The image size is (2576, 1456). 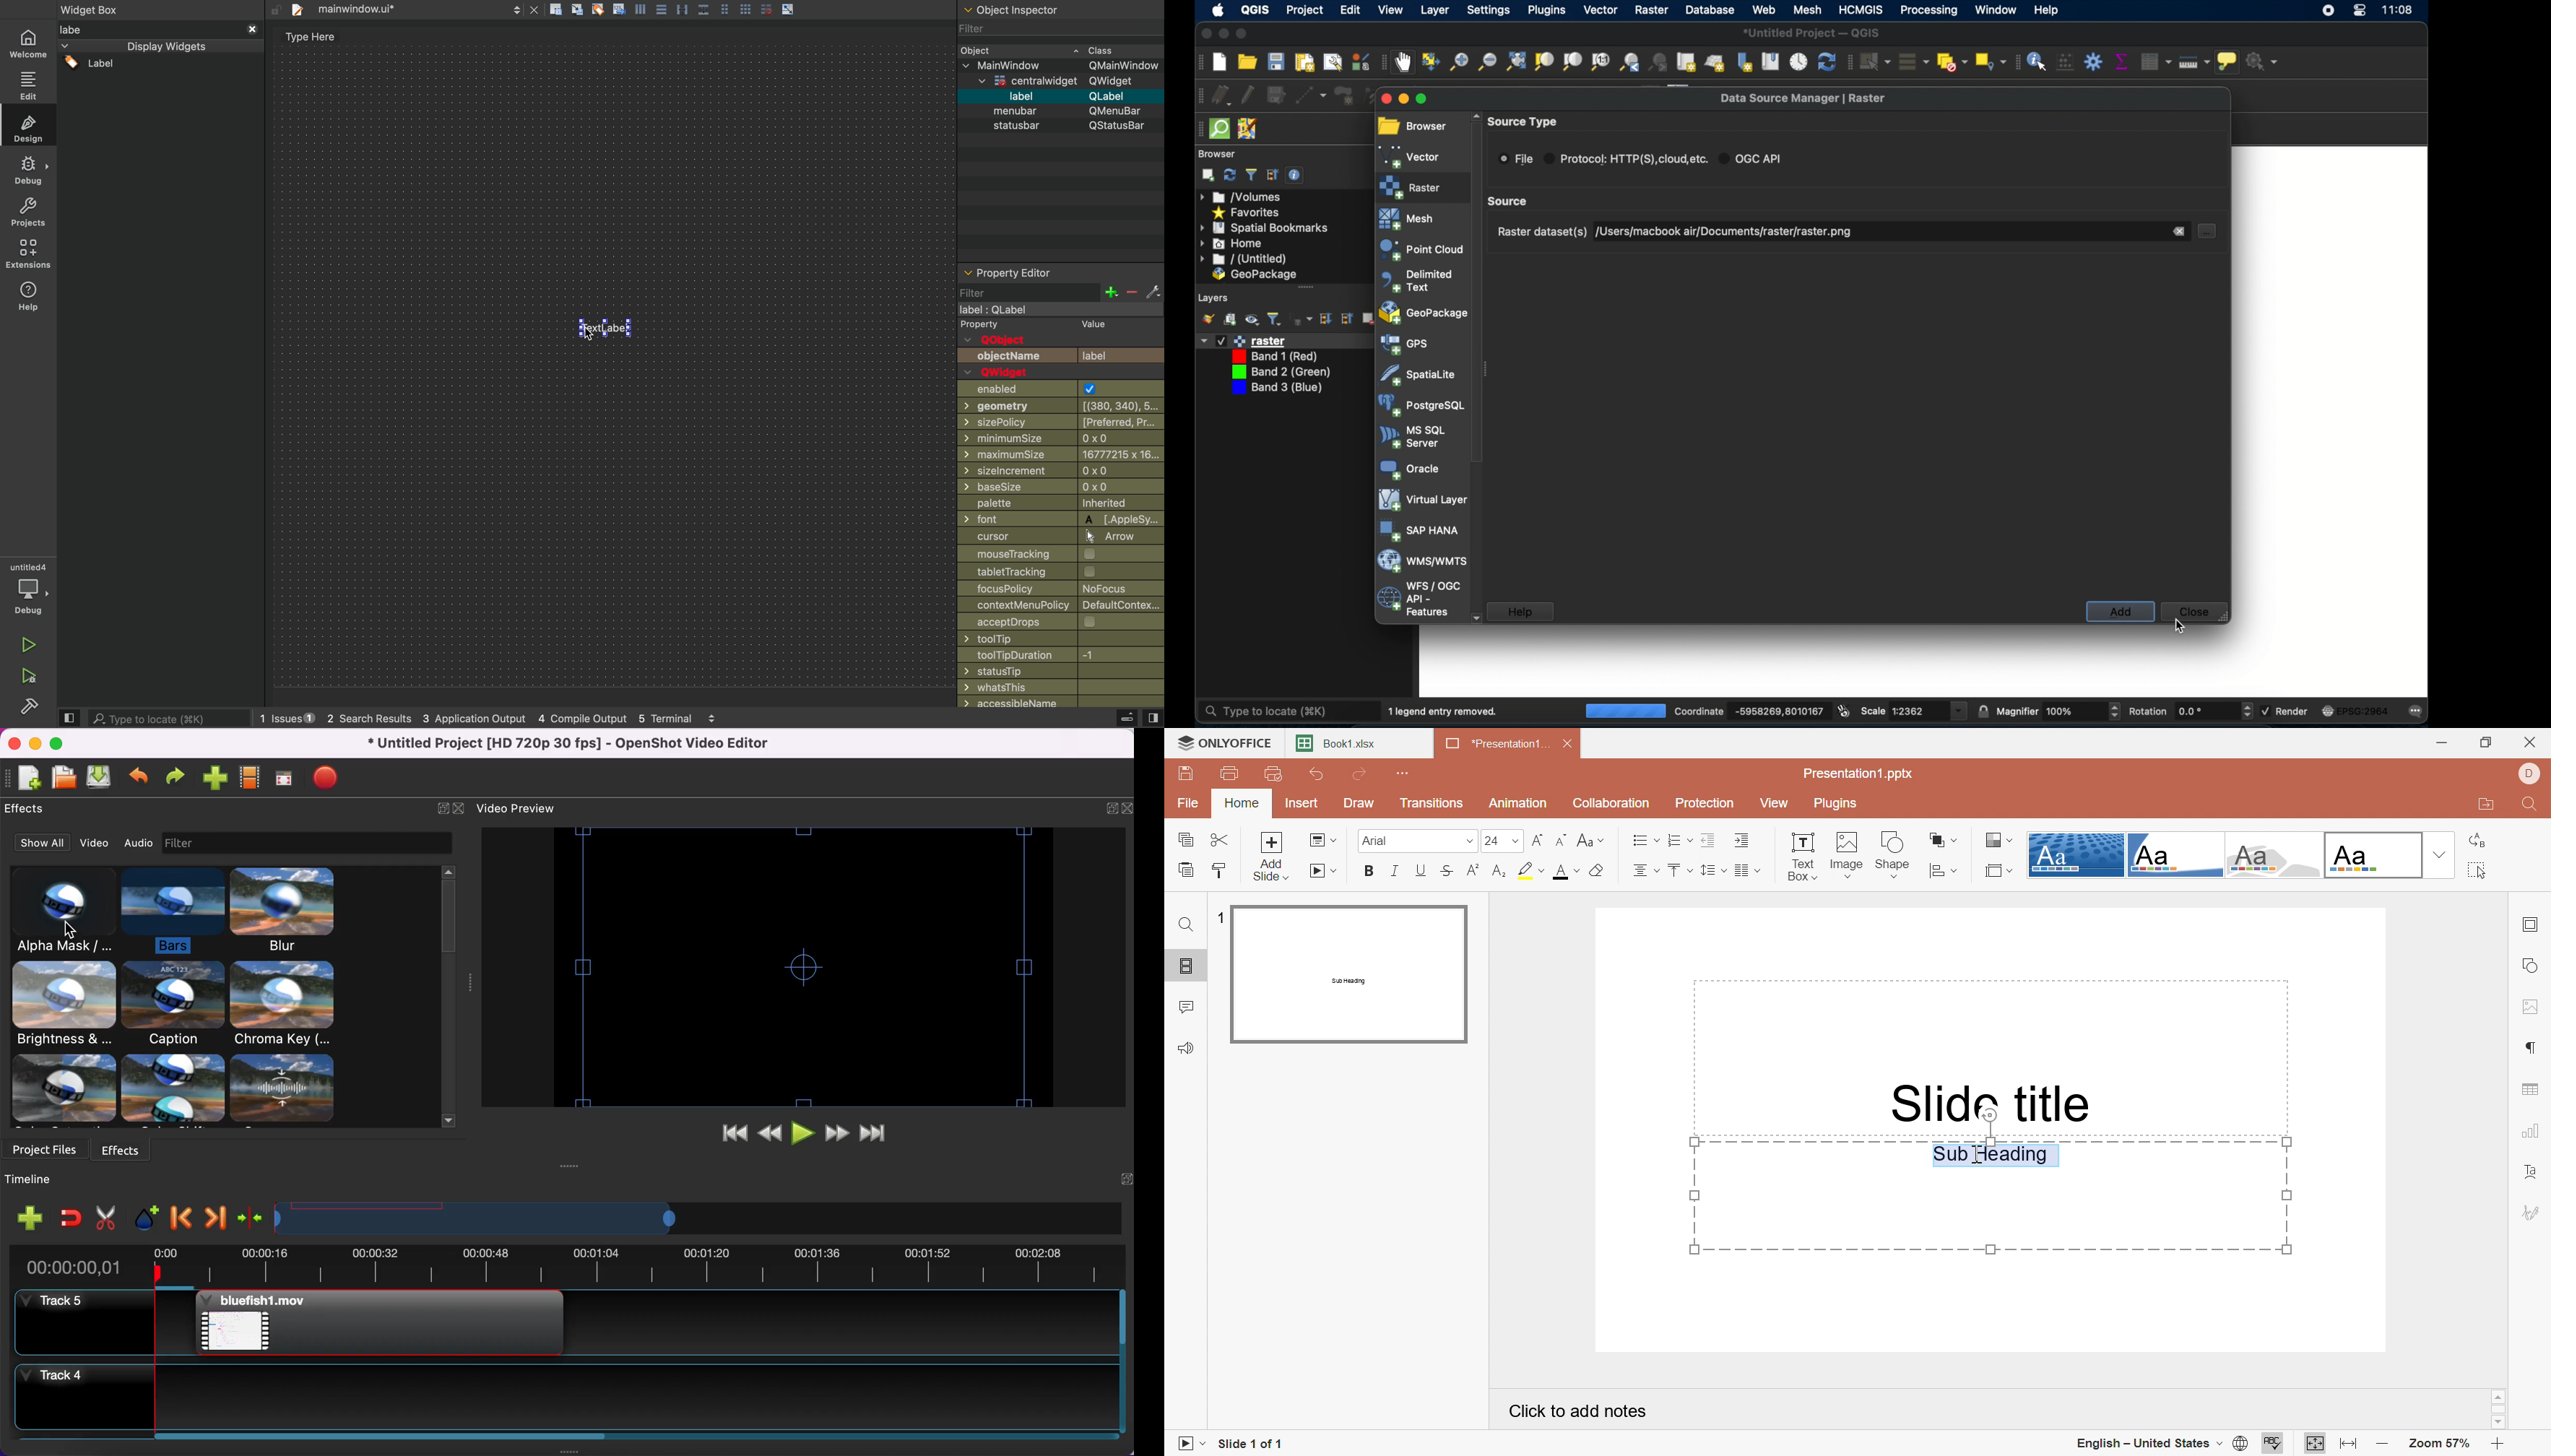 I want to click on , so click(x=1056, y=310).